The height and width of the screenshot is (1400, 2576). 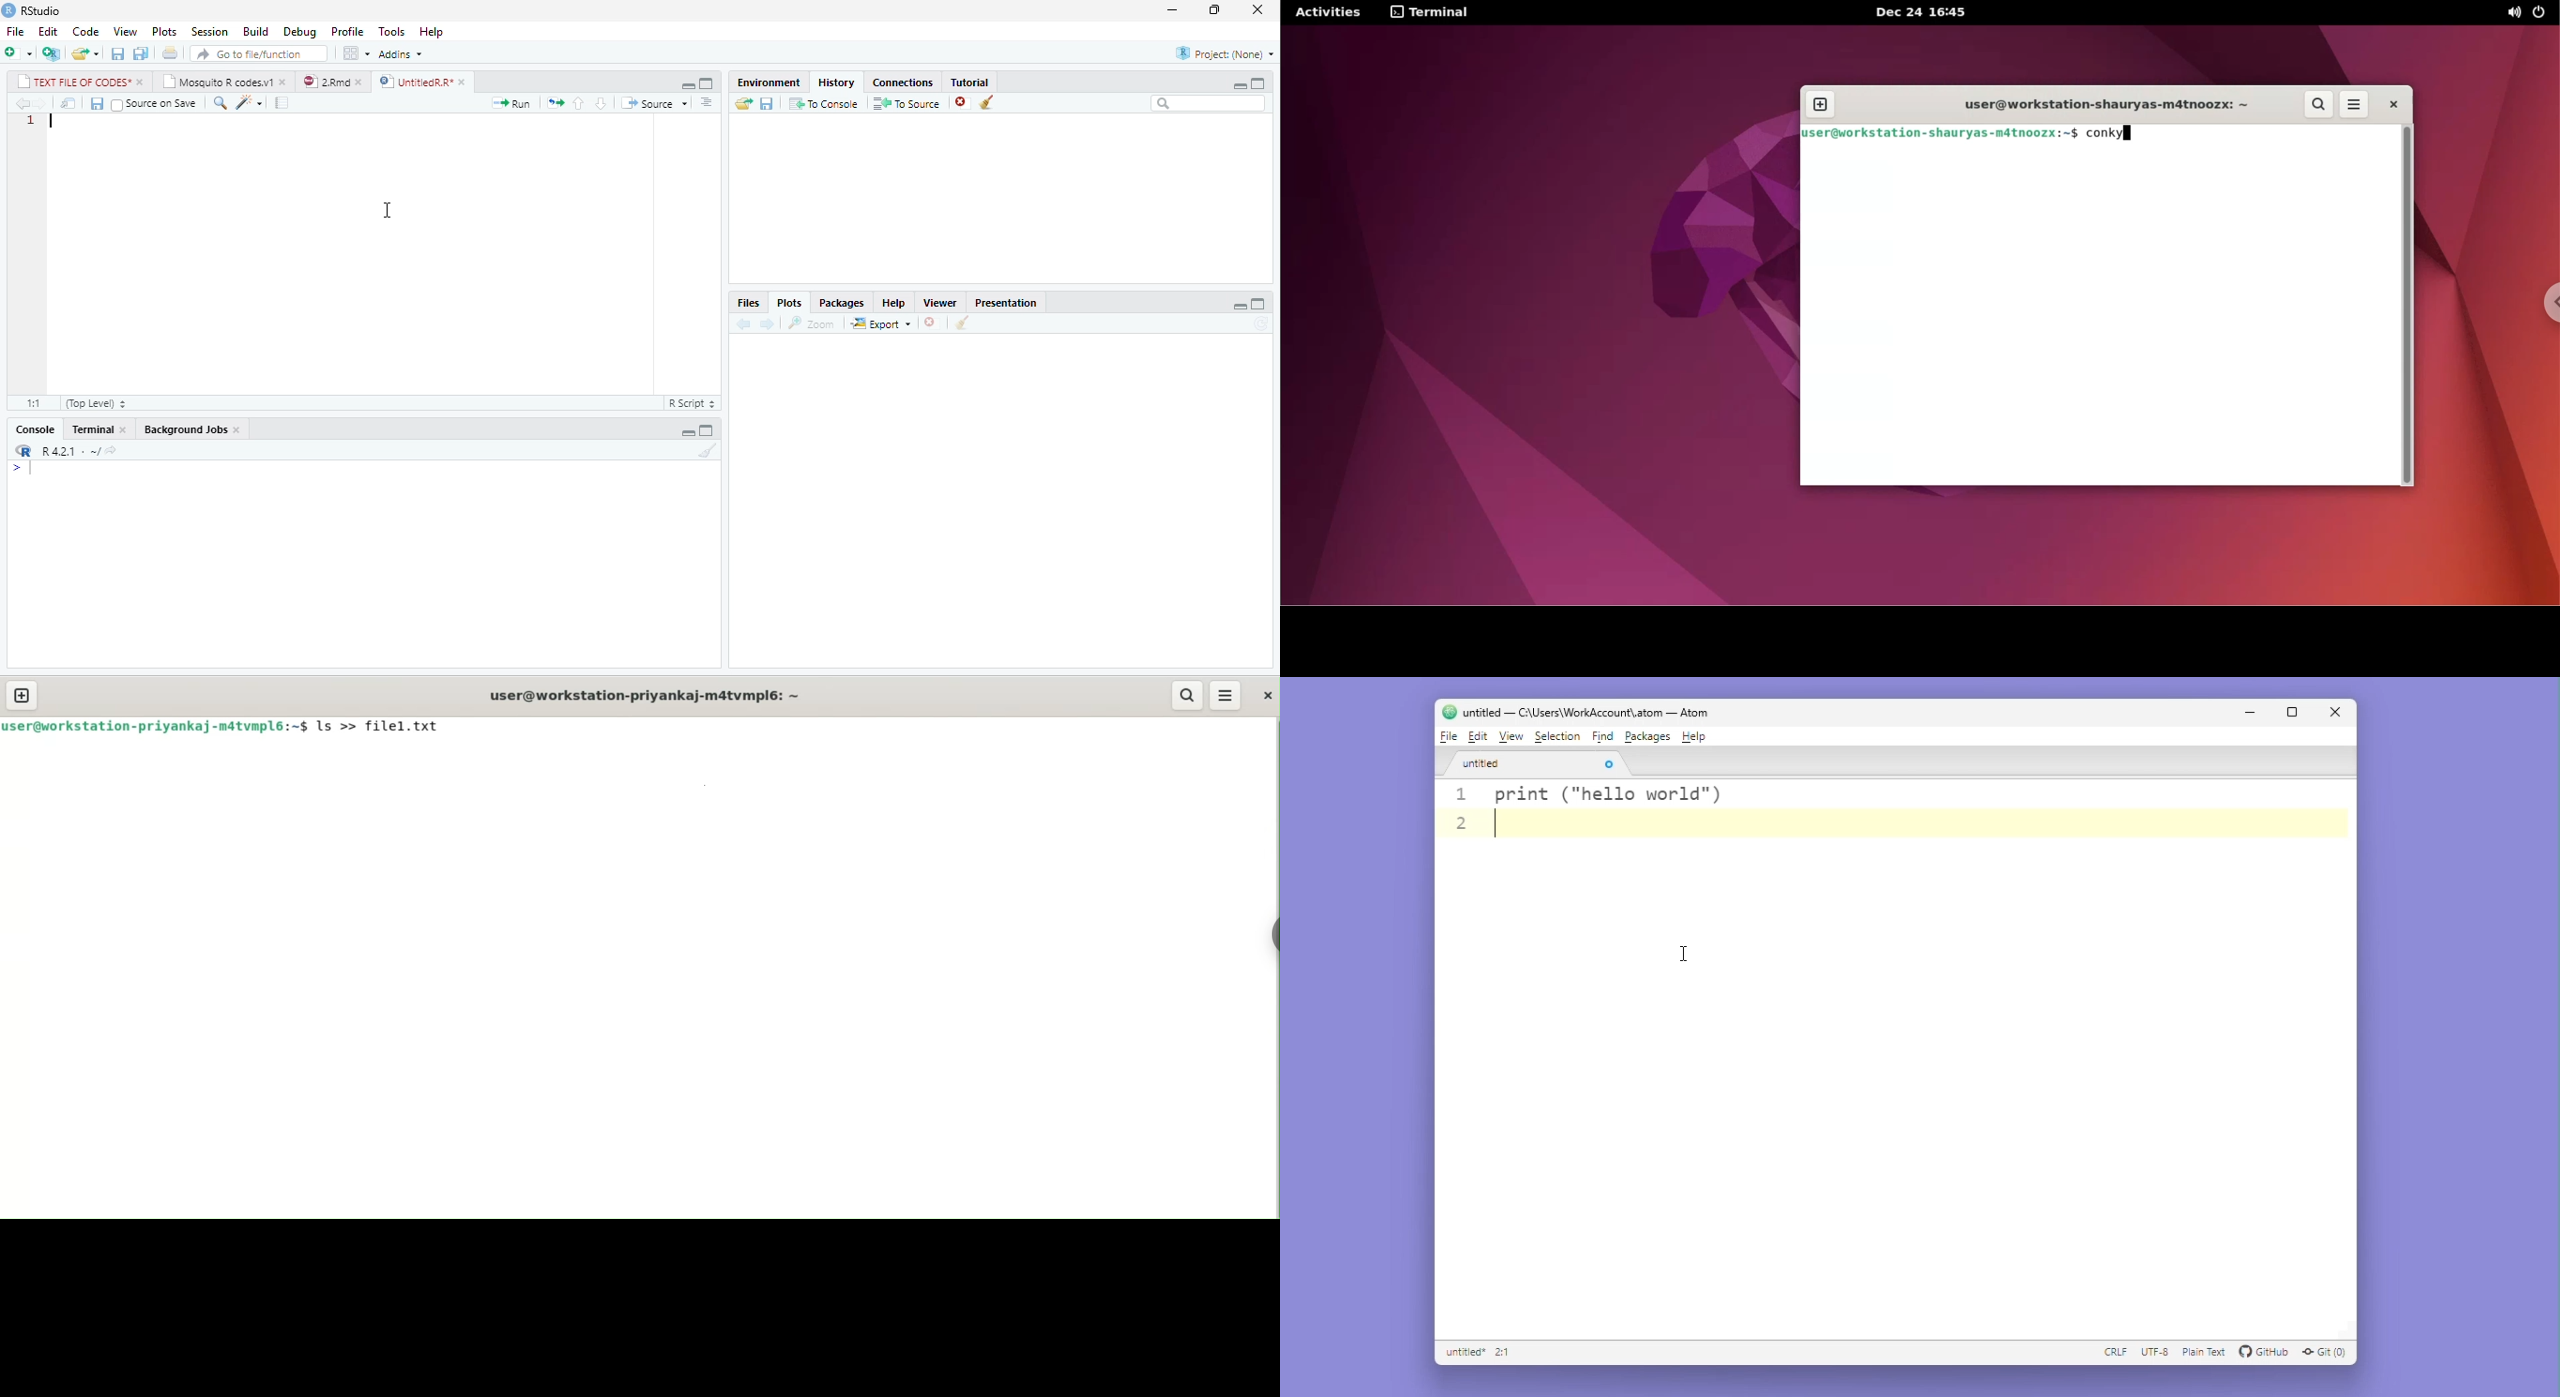 I want to click on To source, so click(x=905, y=102).